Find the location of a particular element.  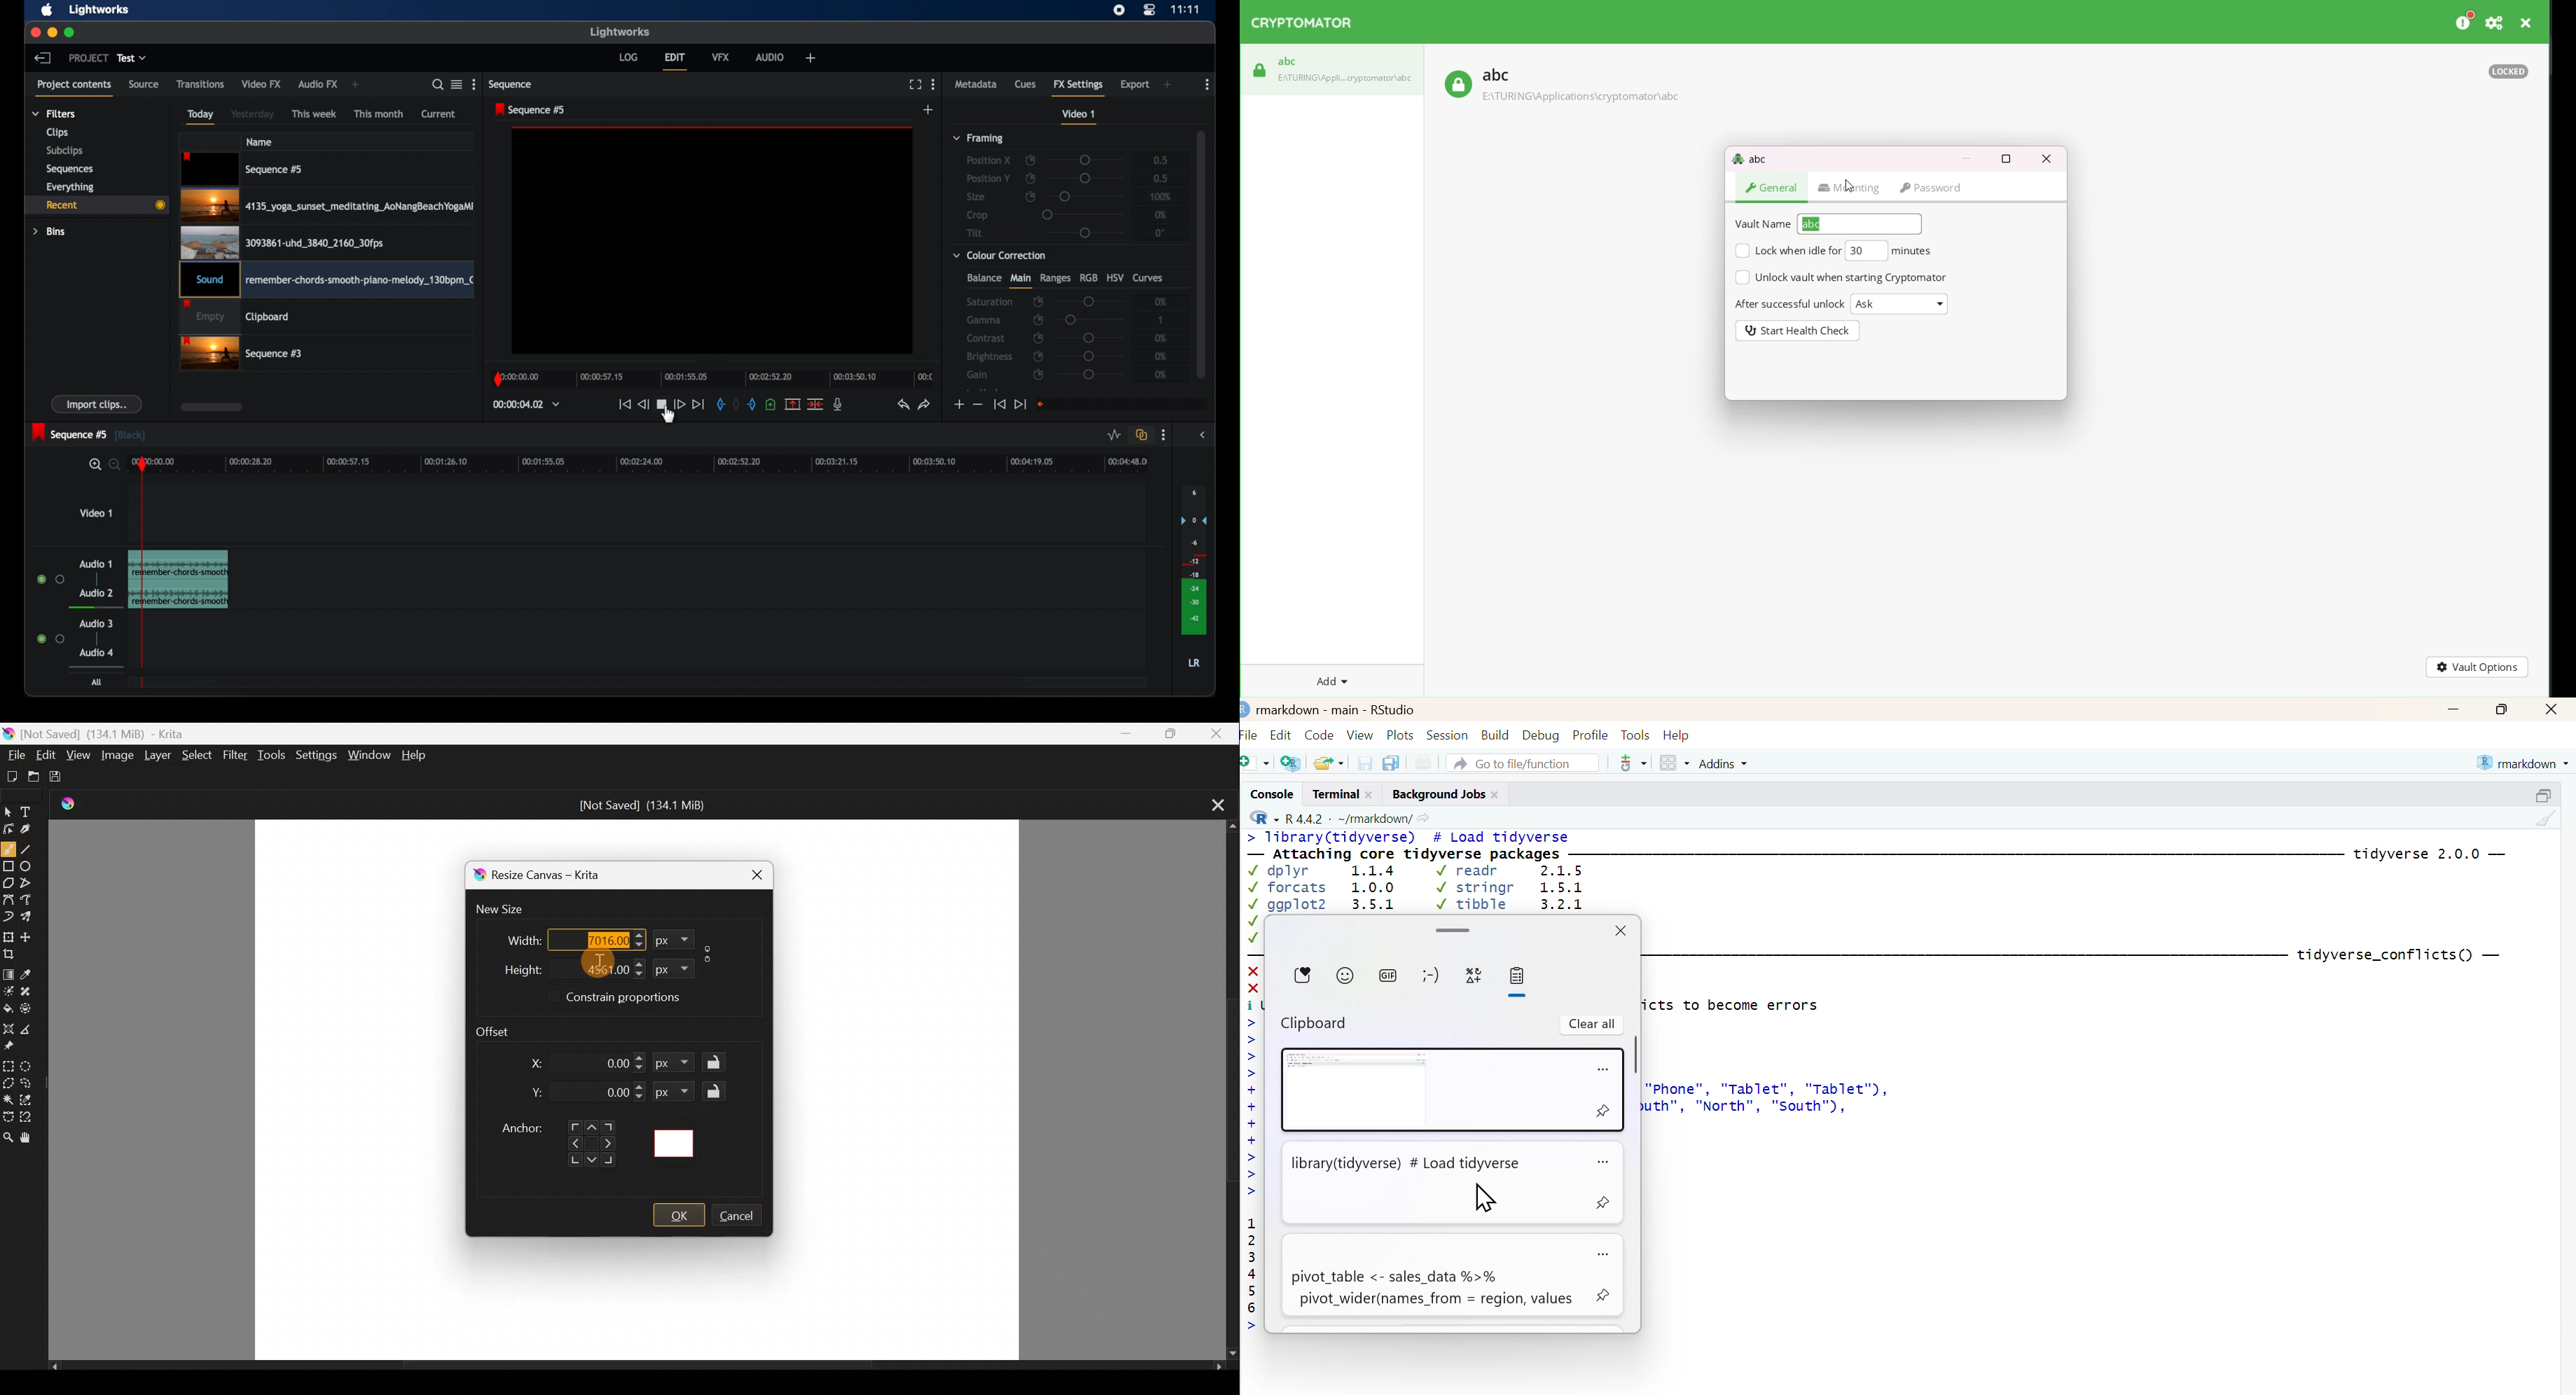

view current working directory is located at coordinates (1424, 817).